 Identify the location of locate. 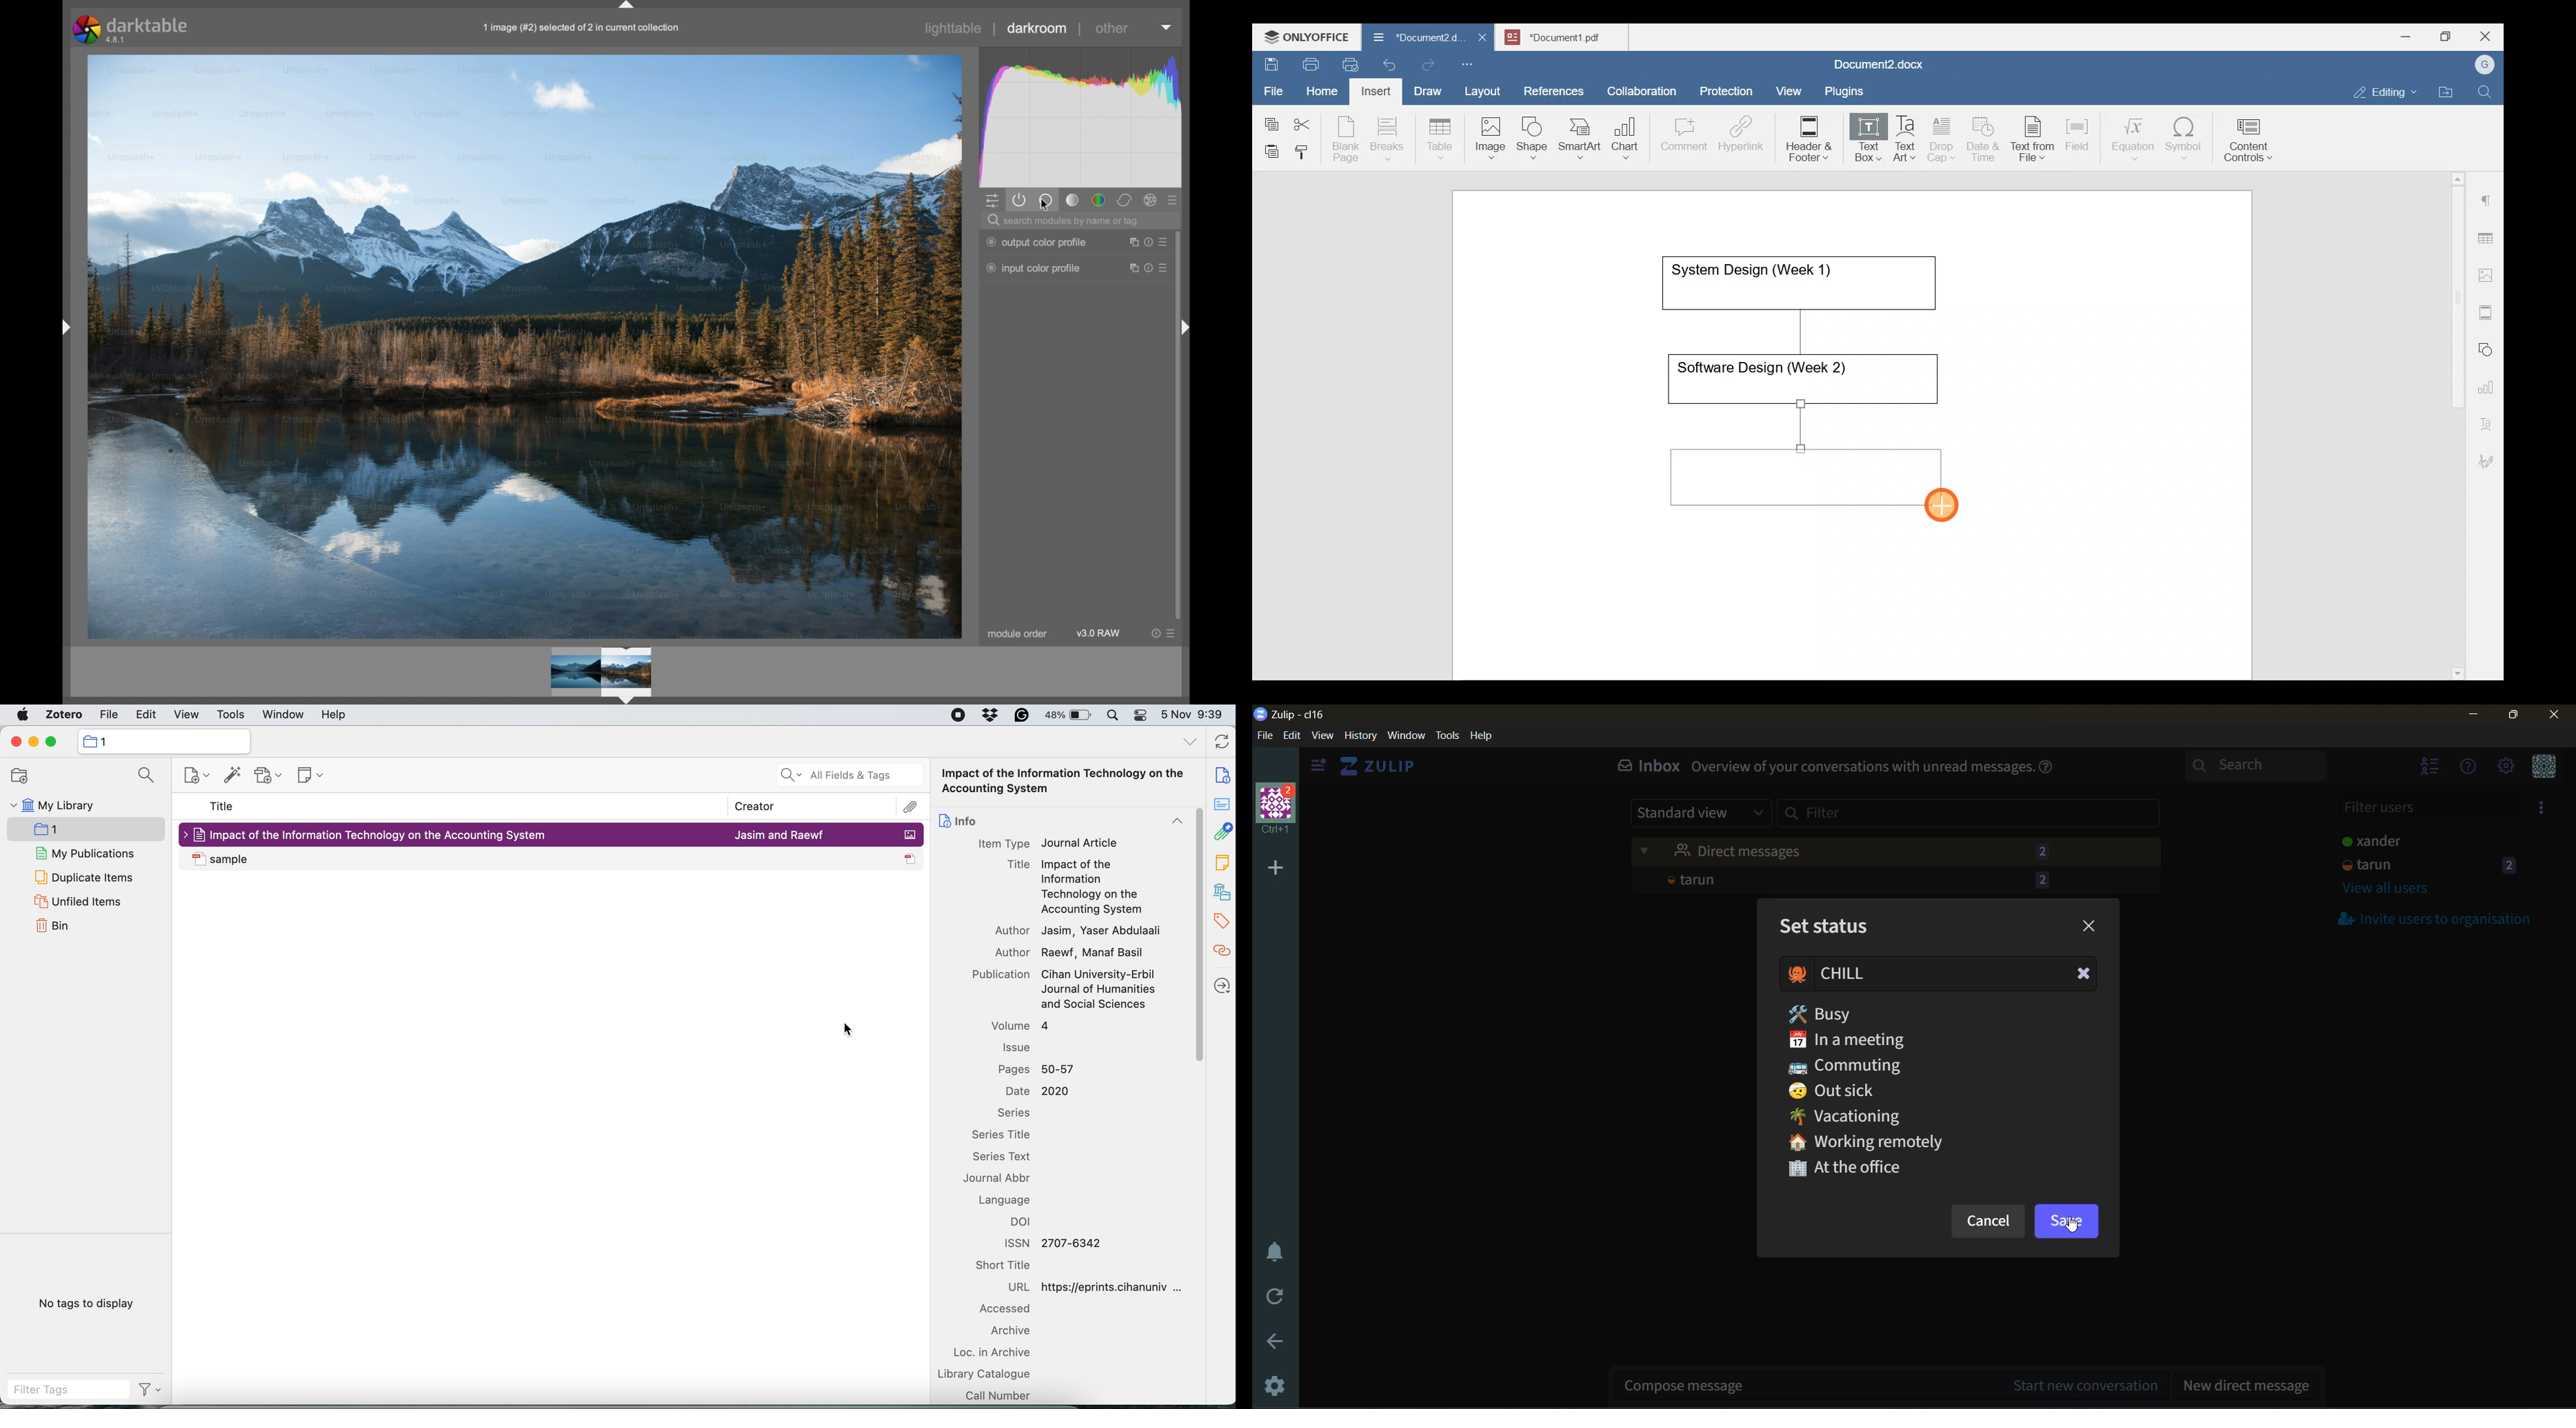
(1221, 985).